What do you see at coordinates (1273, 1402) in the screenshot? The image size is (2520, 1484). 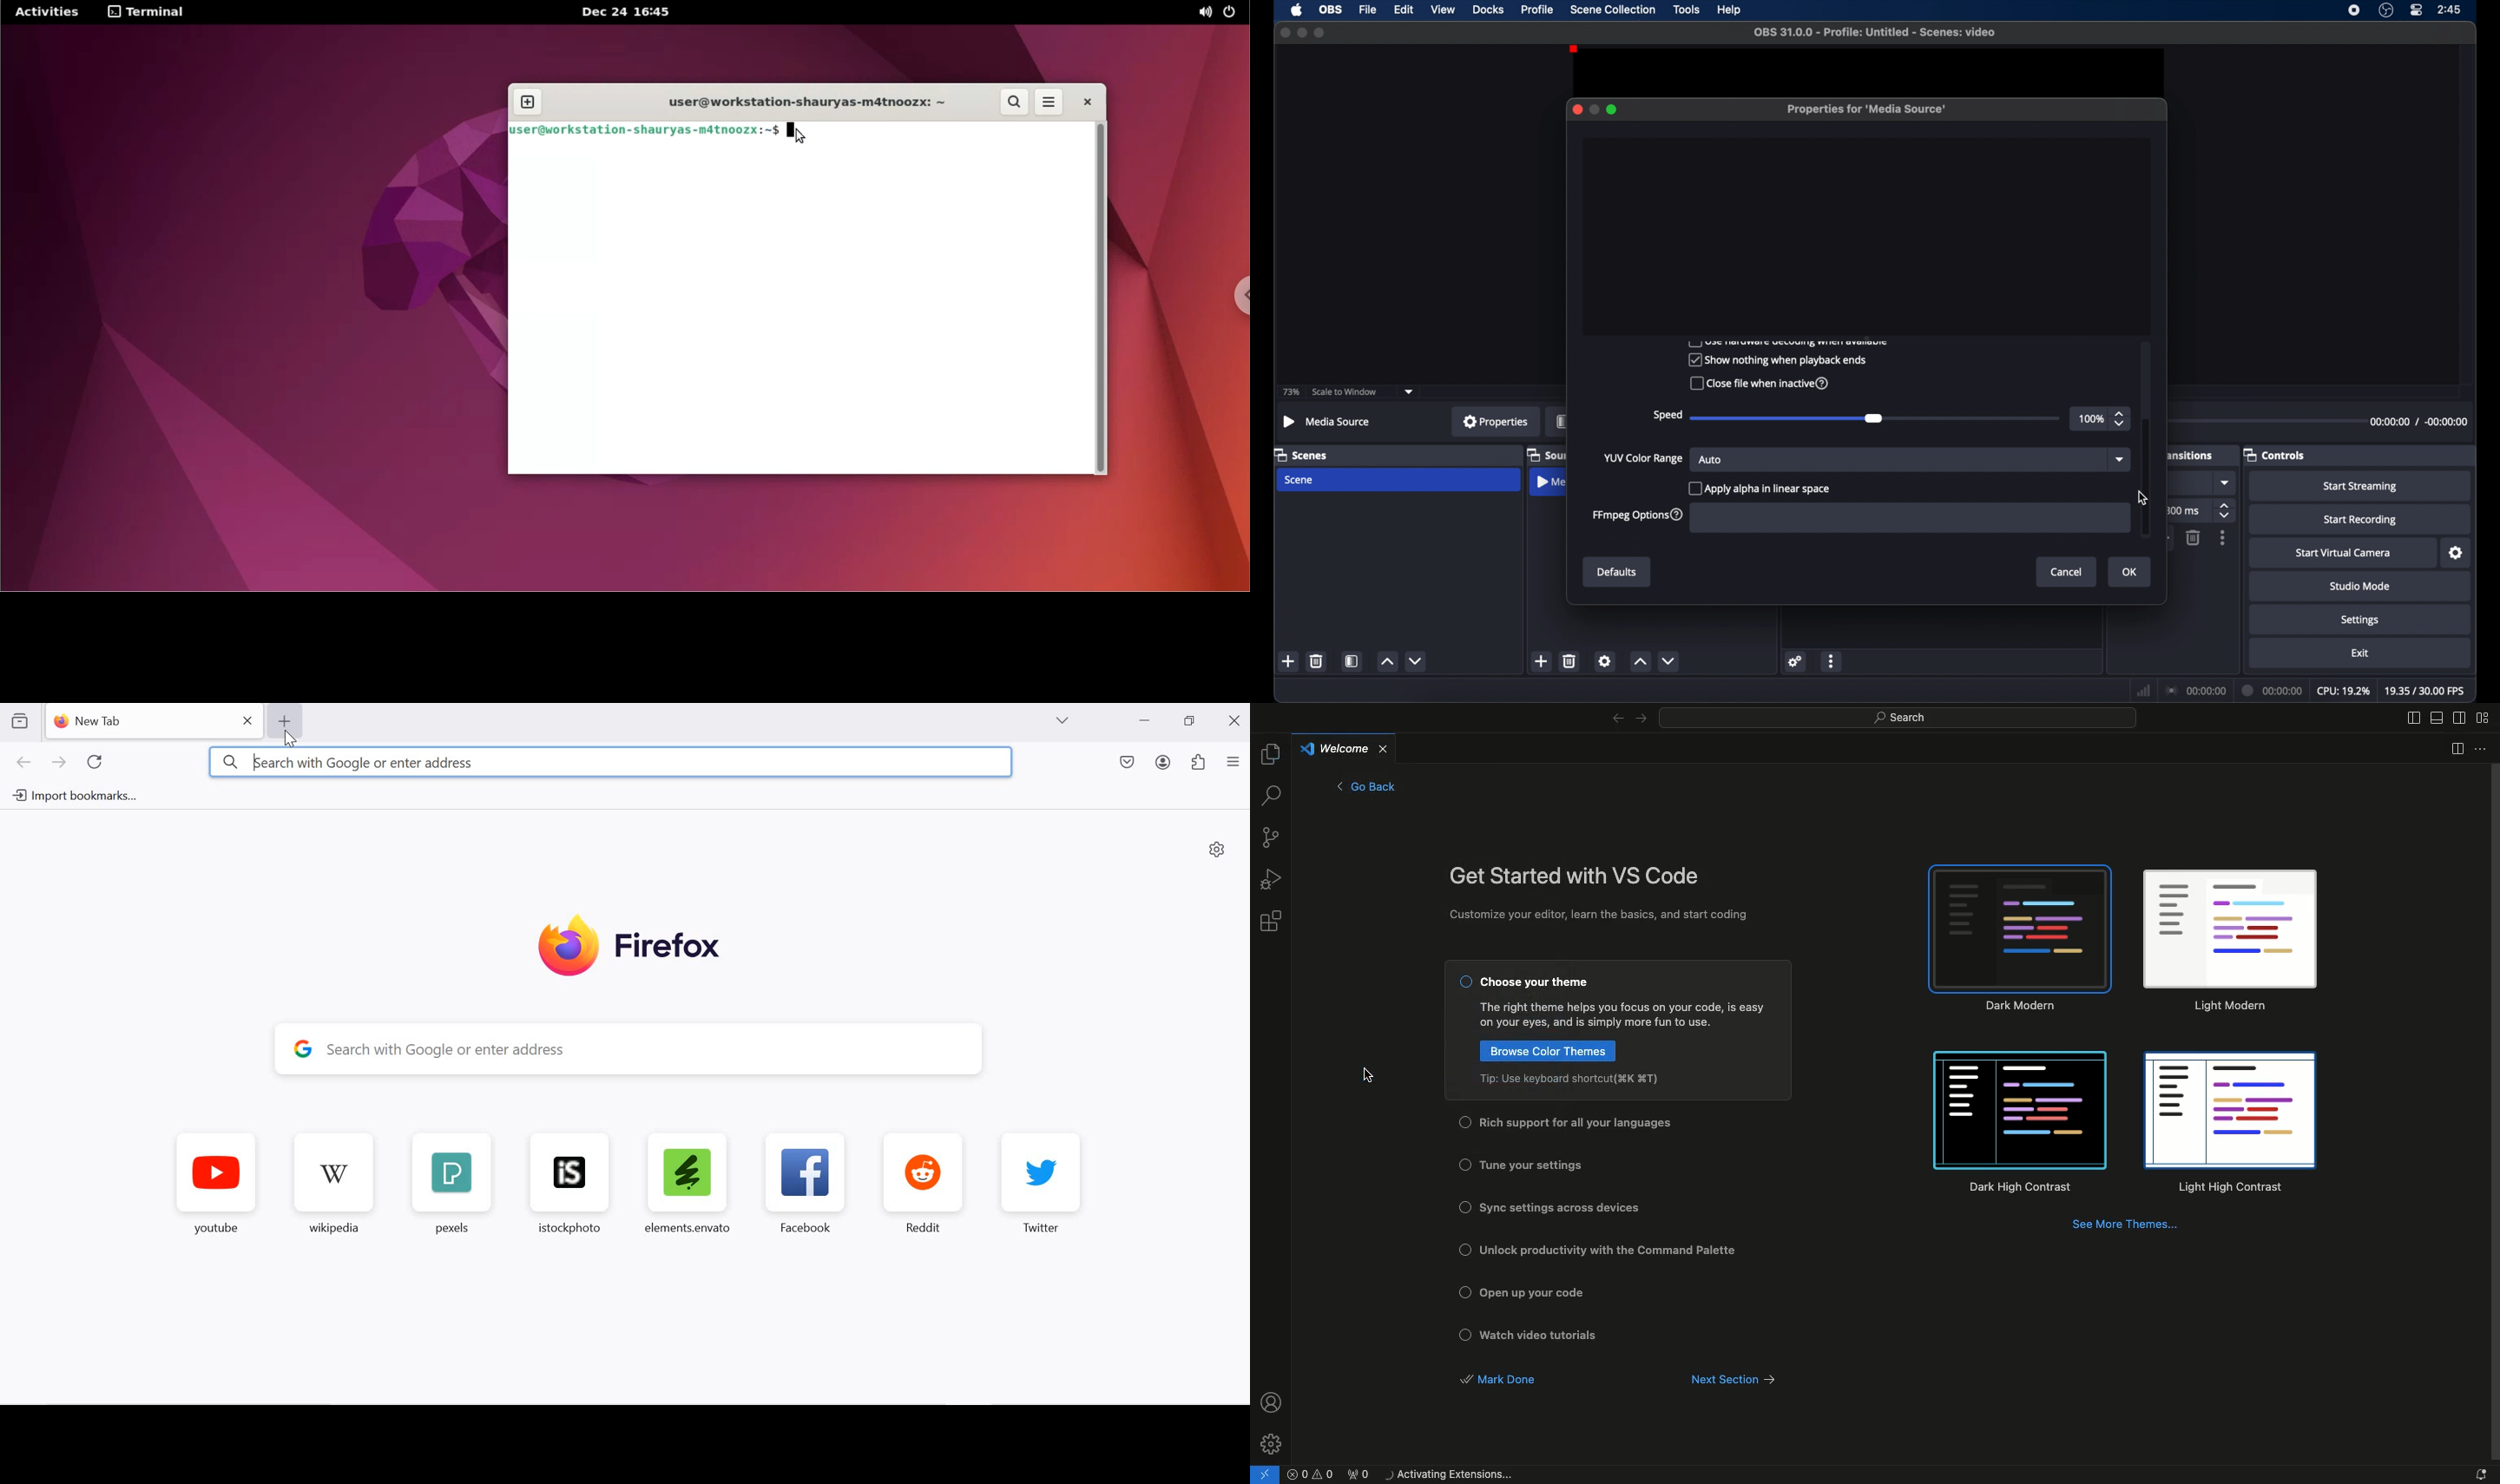 I see `Accounts` at bounding box center [1273, 1402].